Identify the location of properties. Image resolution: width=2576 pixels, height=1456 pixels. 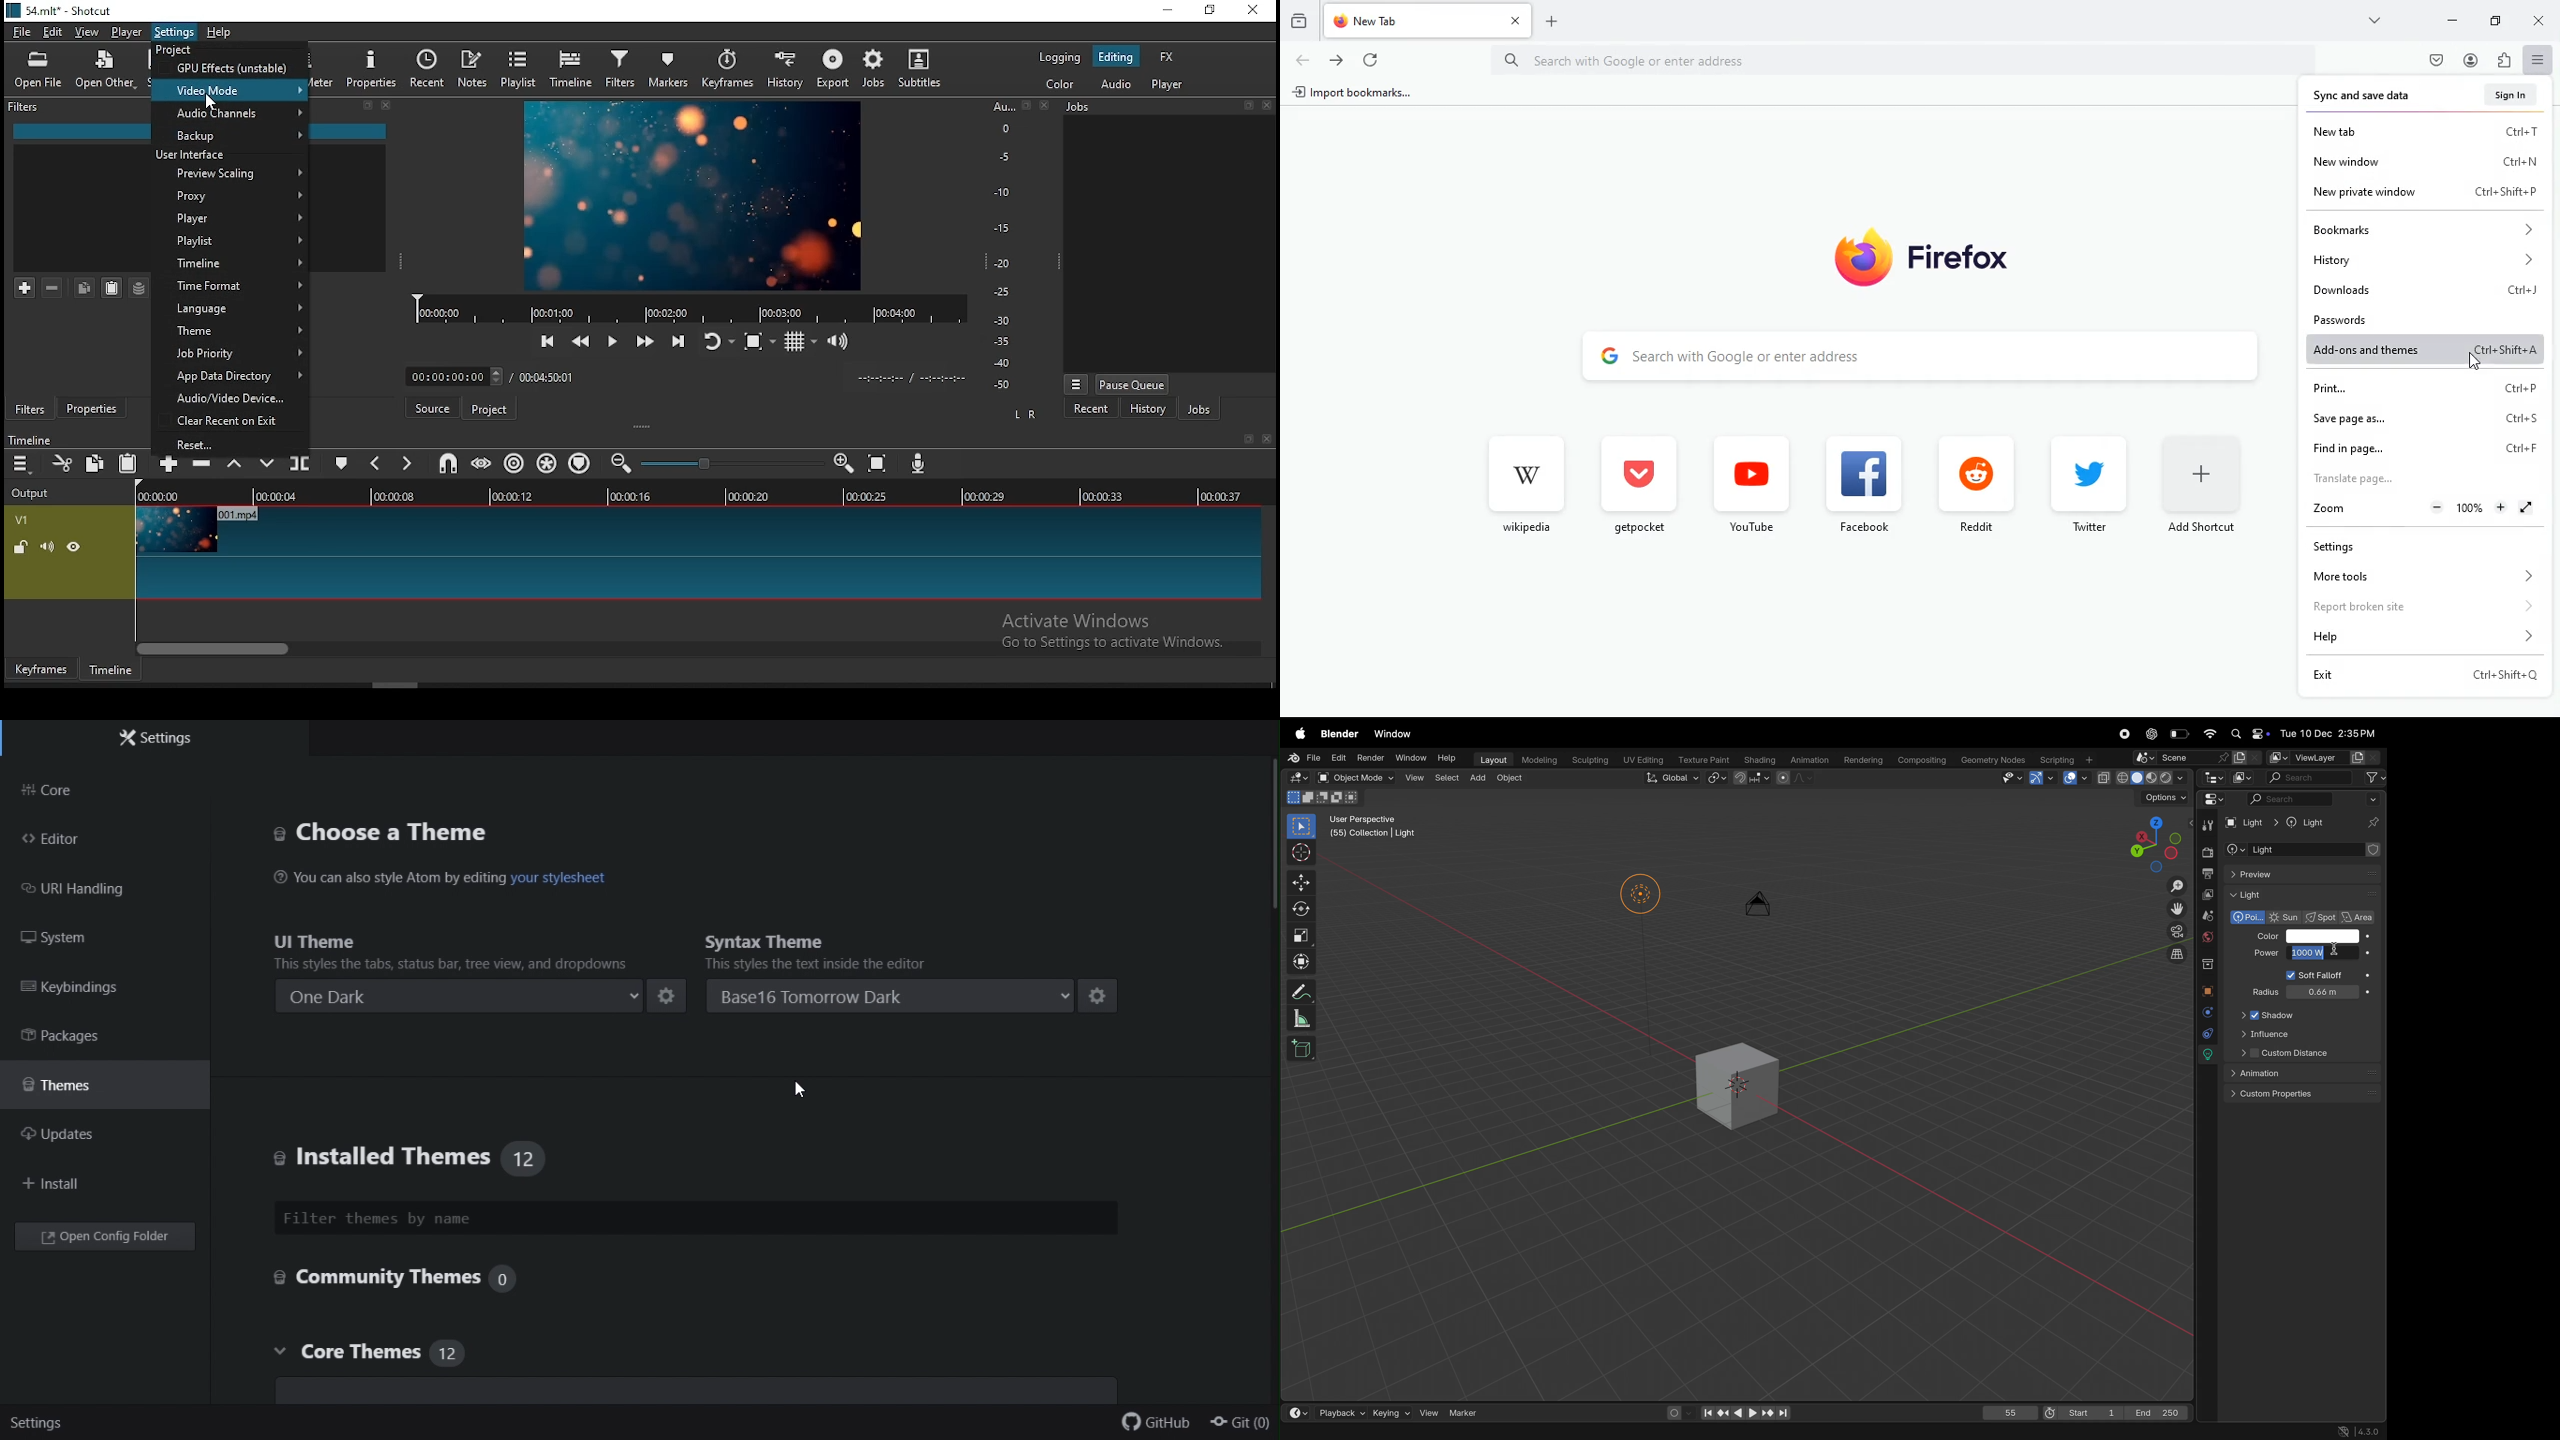
(373, 68).